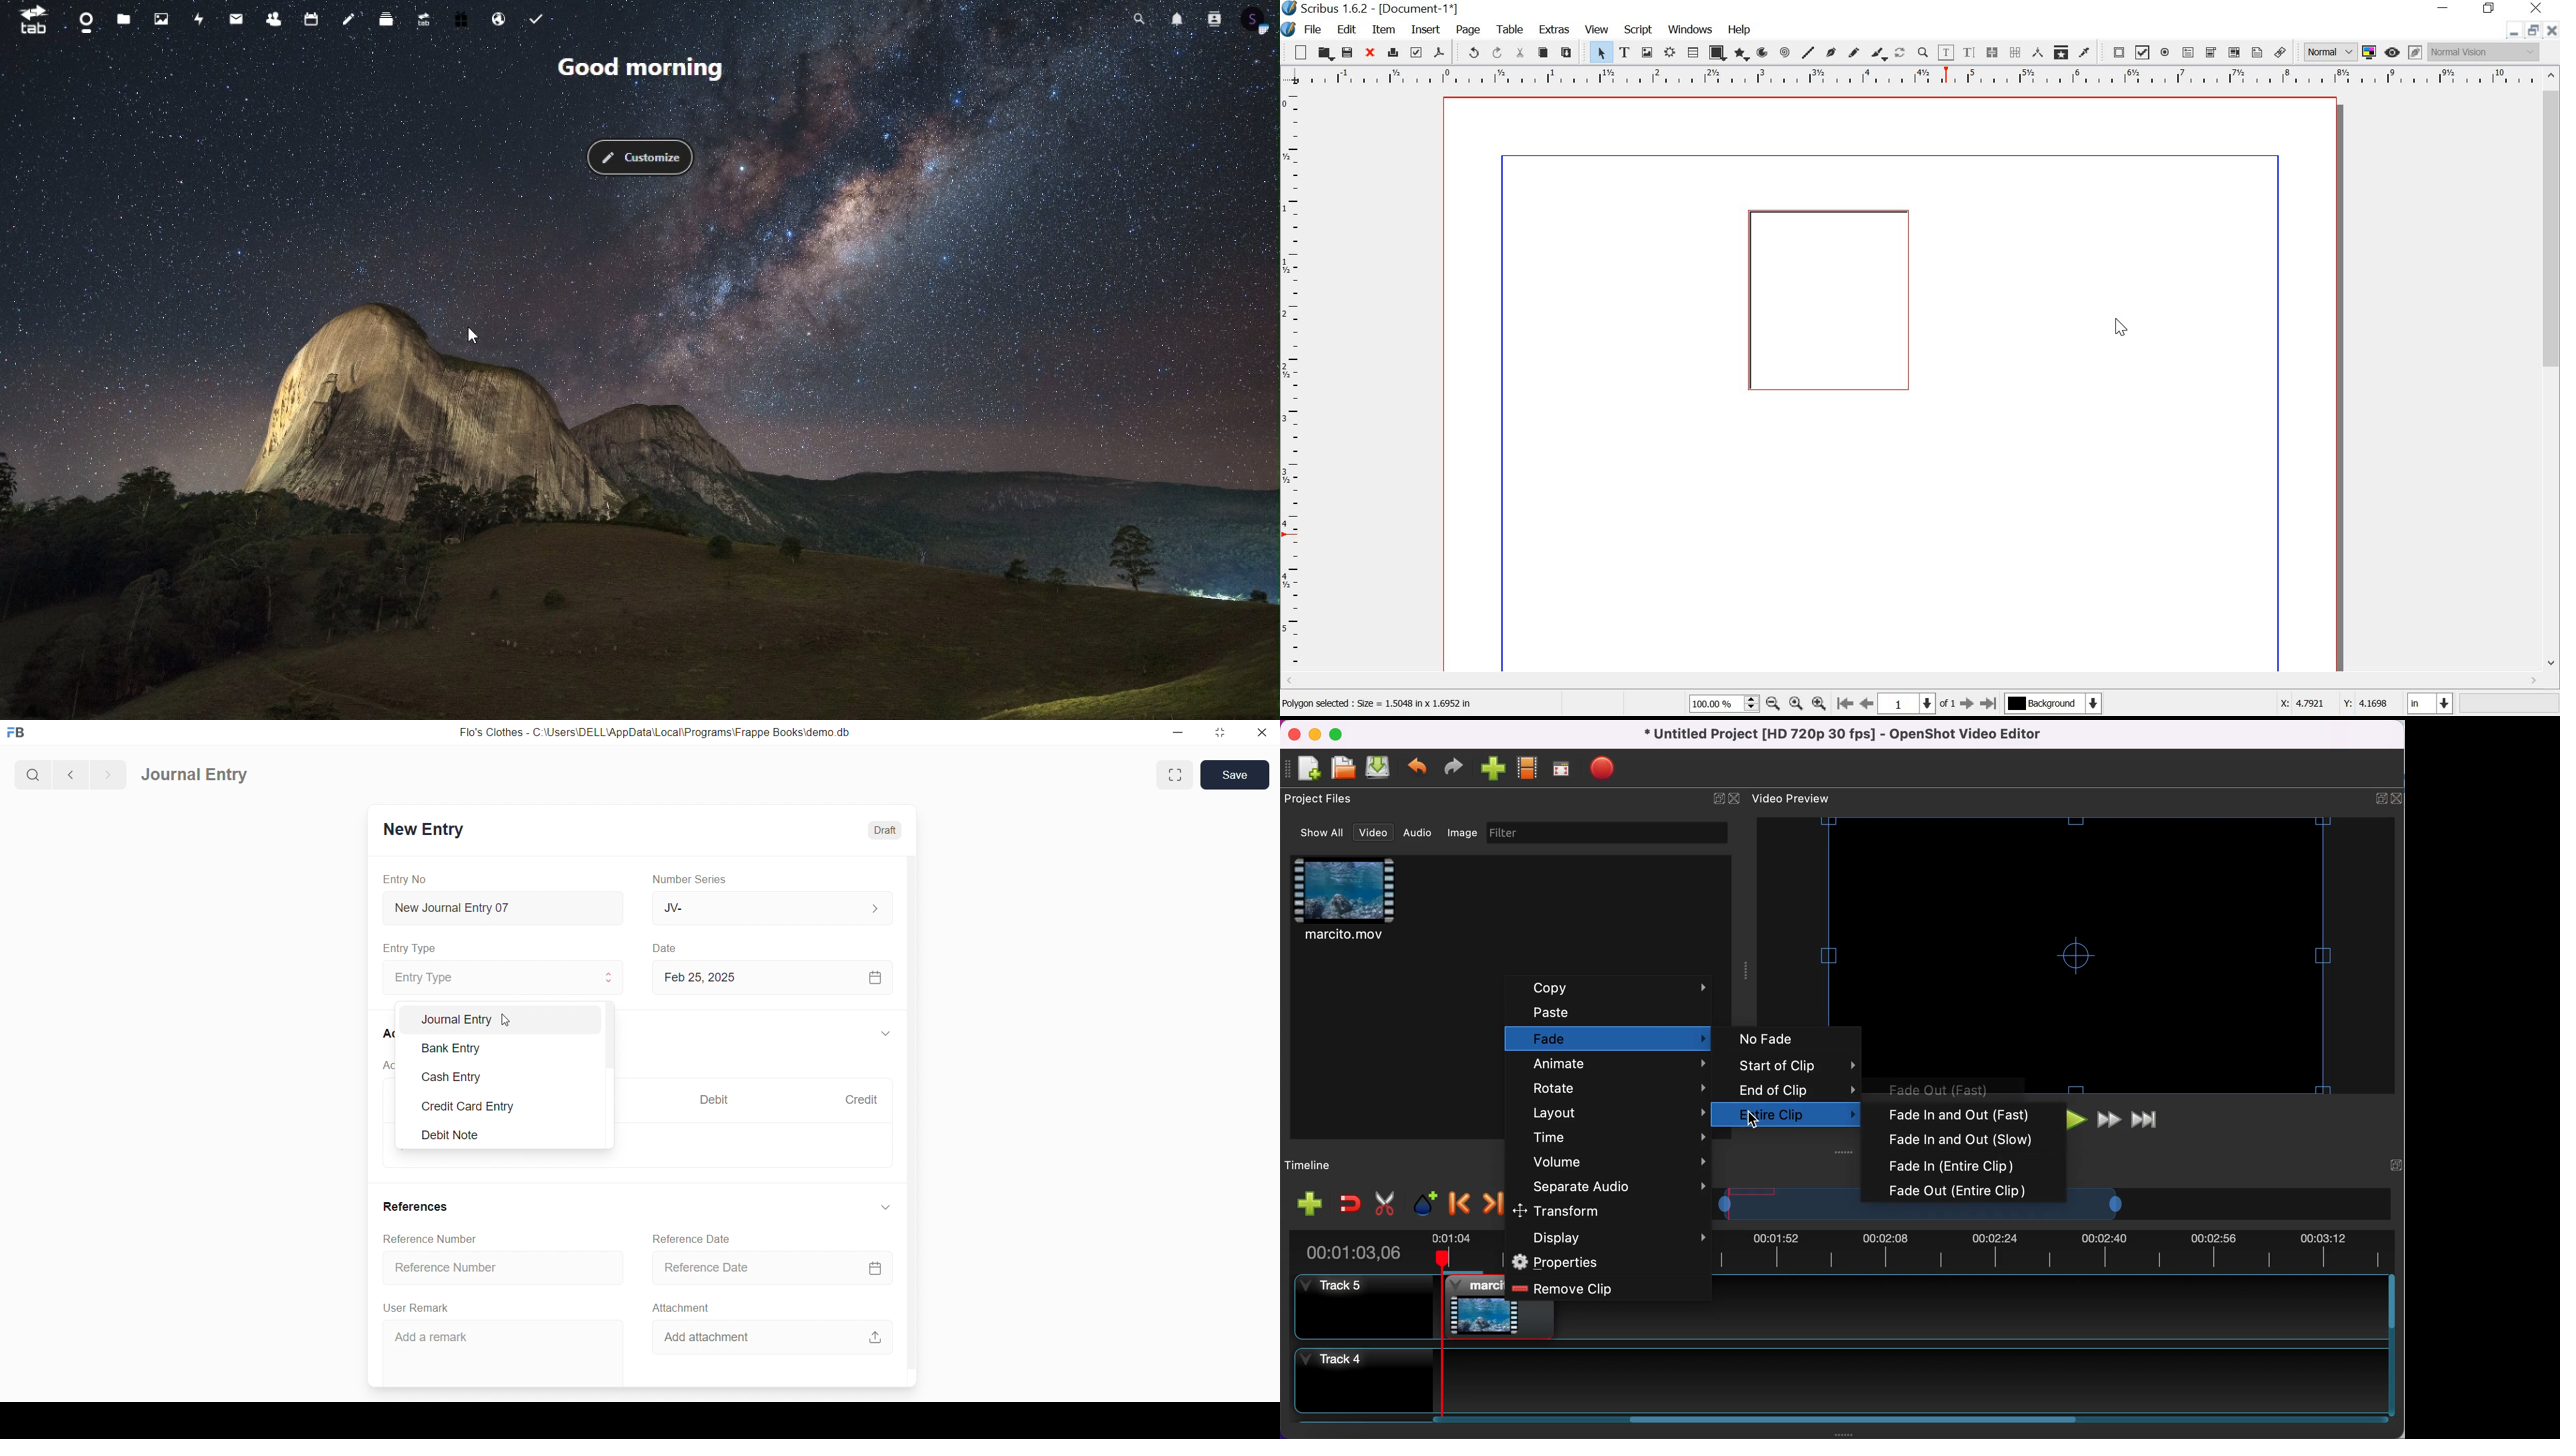  What do you see at coordinates (1381, 706) in the screenshot?
I see `Polygon selected : Size = 1.5048 in x 1.6952 in` at bounding box center [1381, 706].